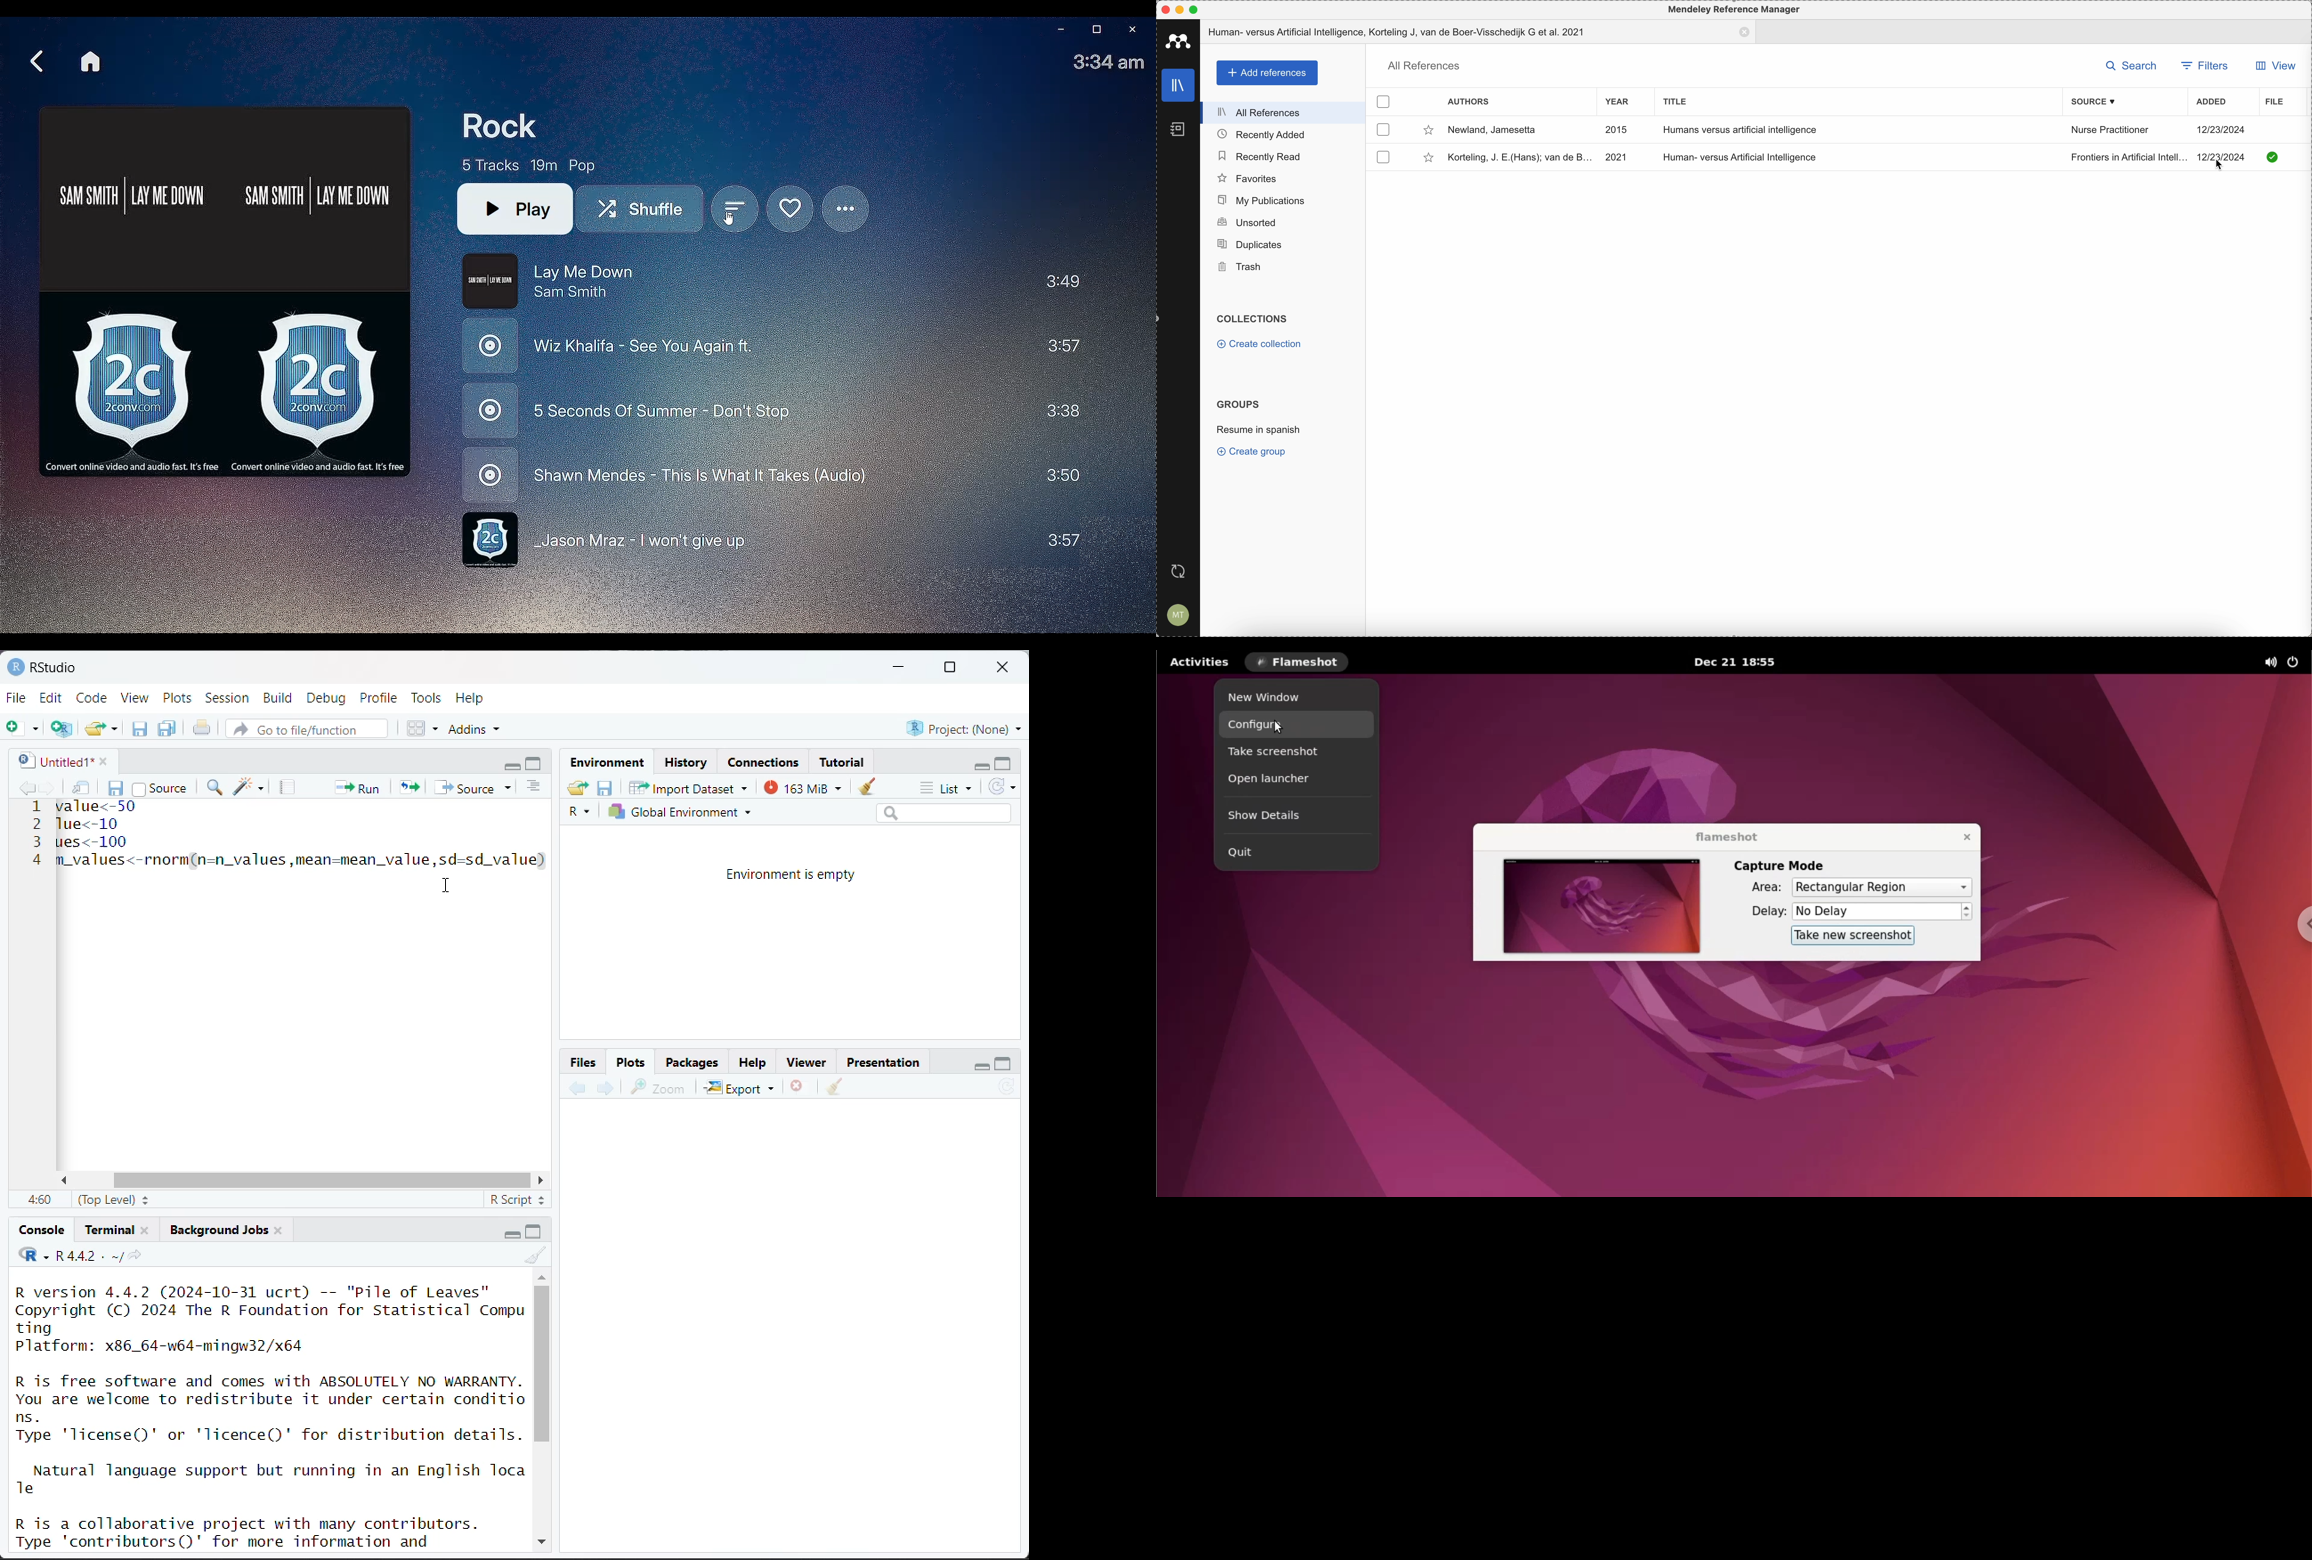 This screenshot has width=2324, height=1568. Describe the element at coordinates (1741, 130) in the screenshot. I see `Humans versus artificial intelligence` at that location.